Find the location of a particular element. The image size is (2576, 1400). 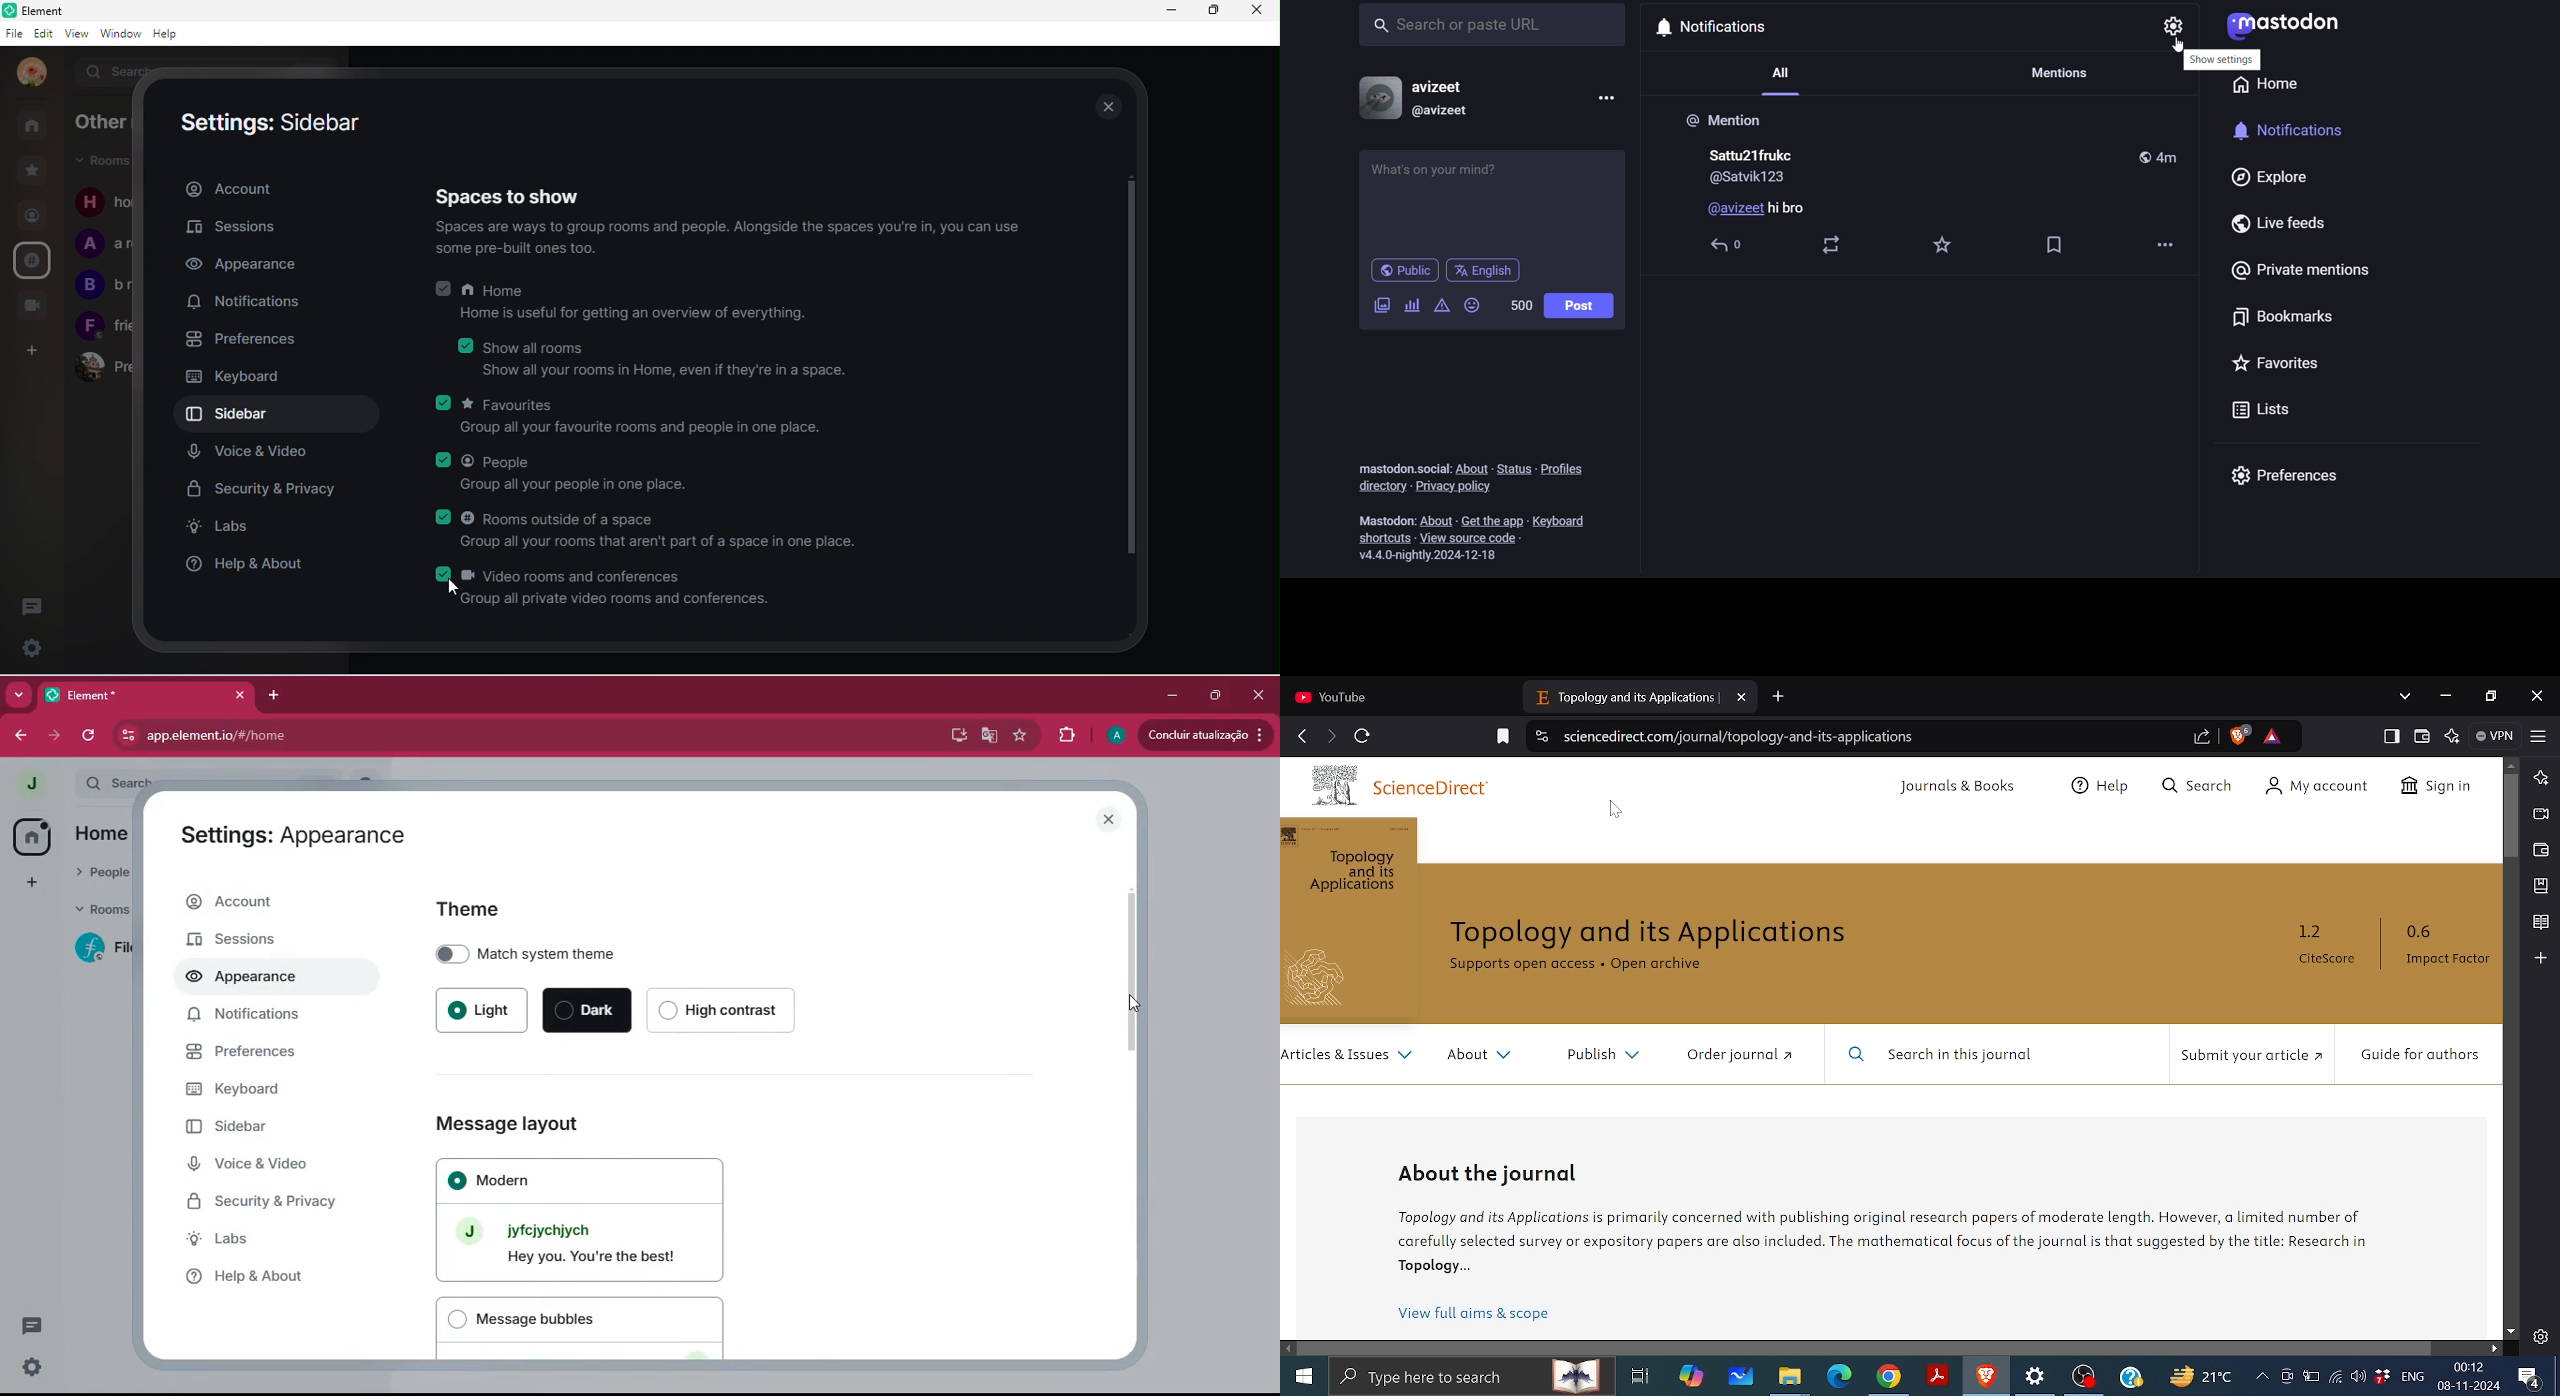

show all room is located at coordinates (656, 358).